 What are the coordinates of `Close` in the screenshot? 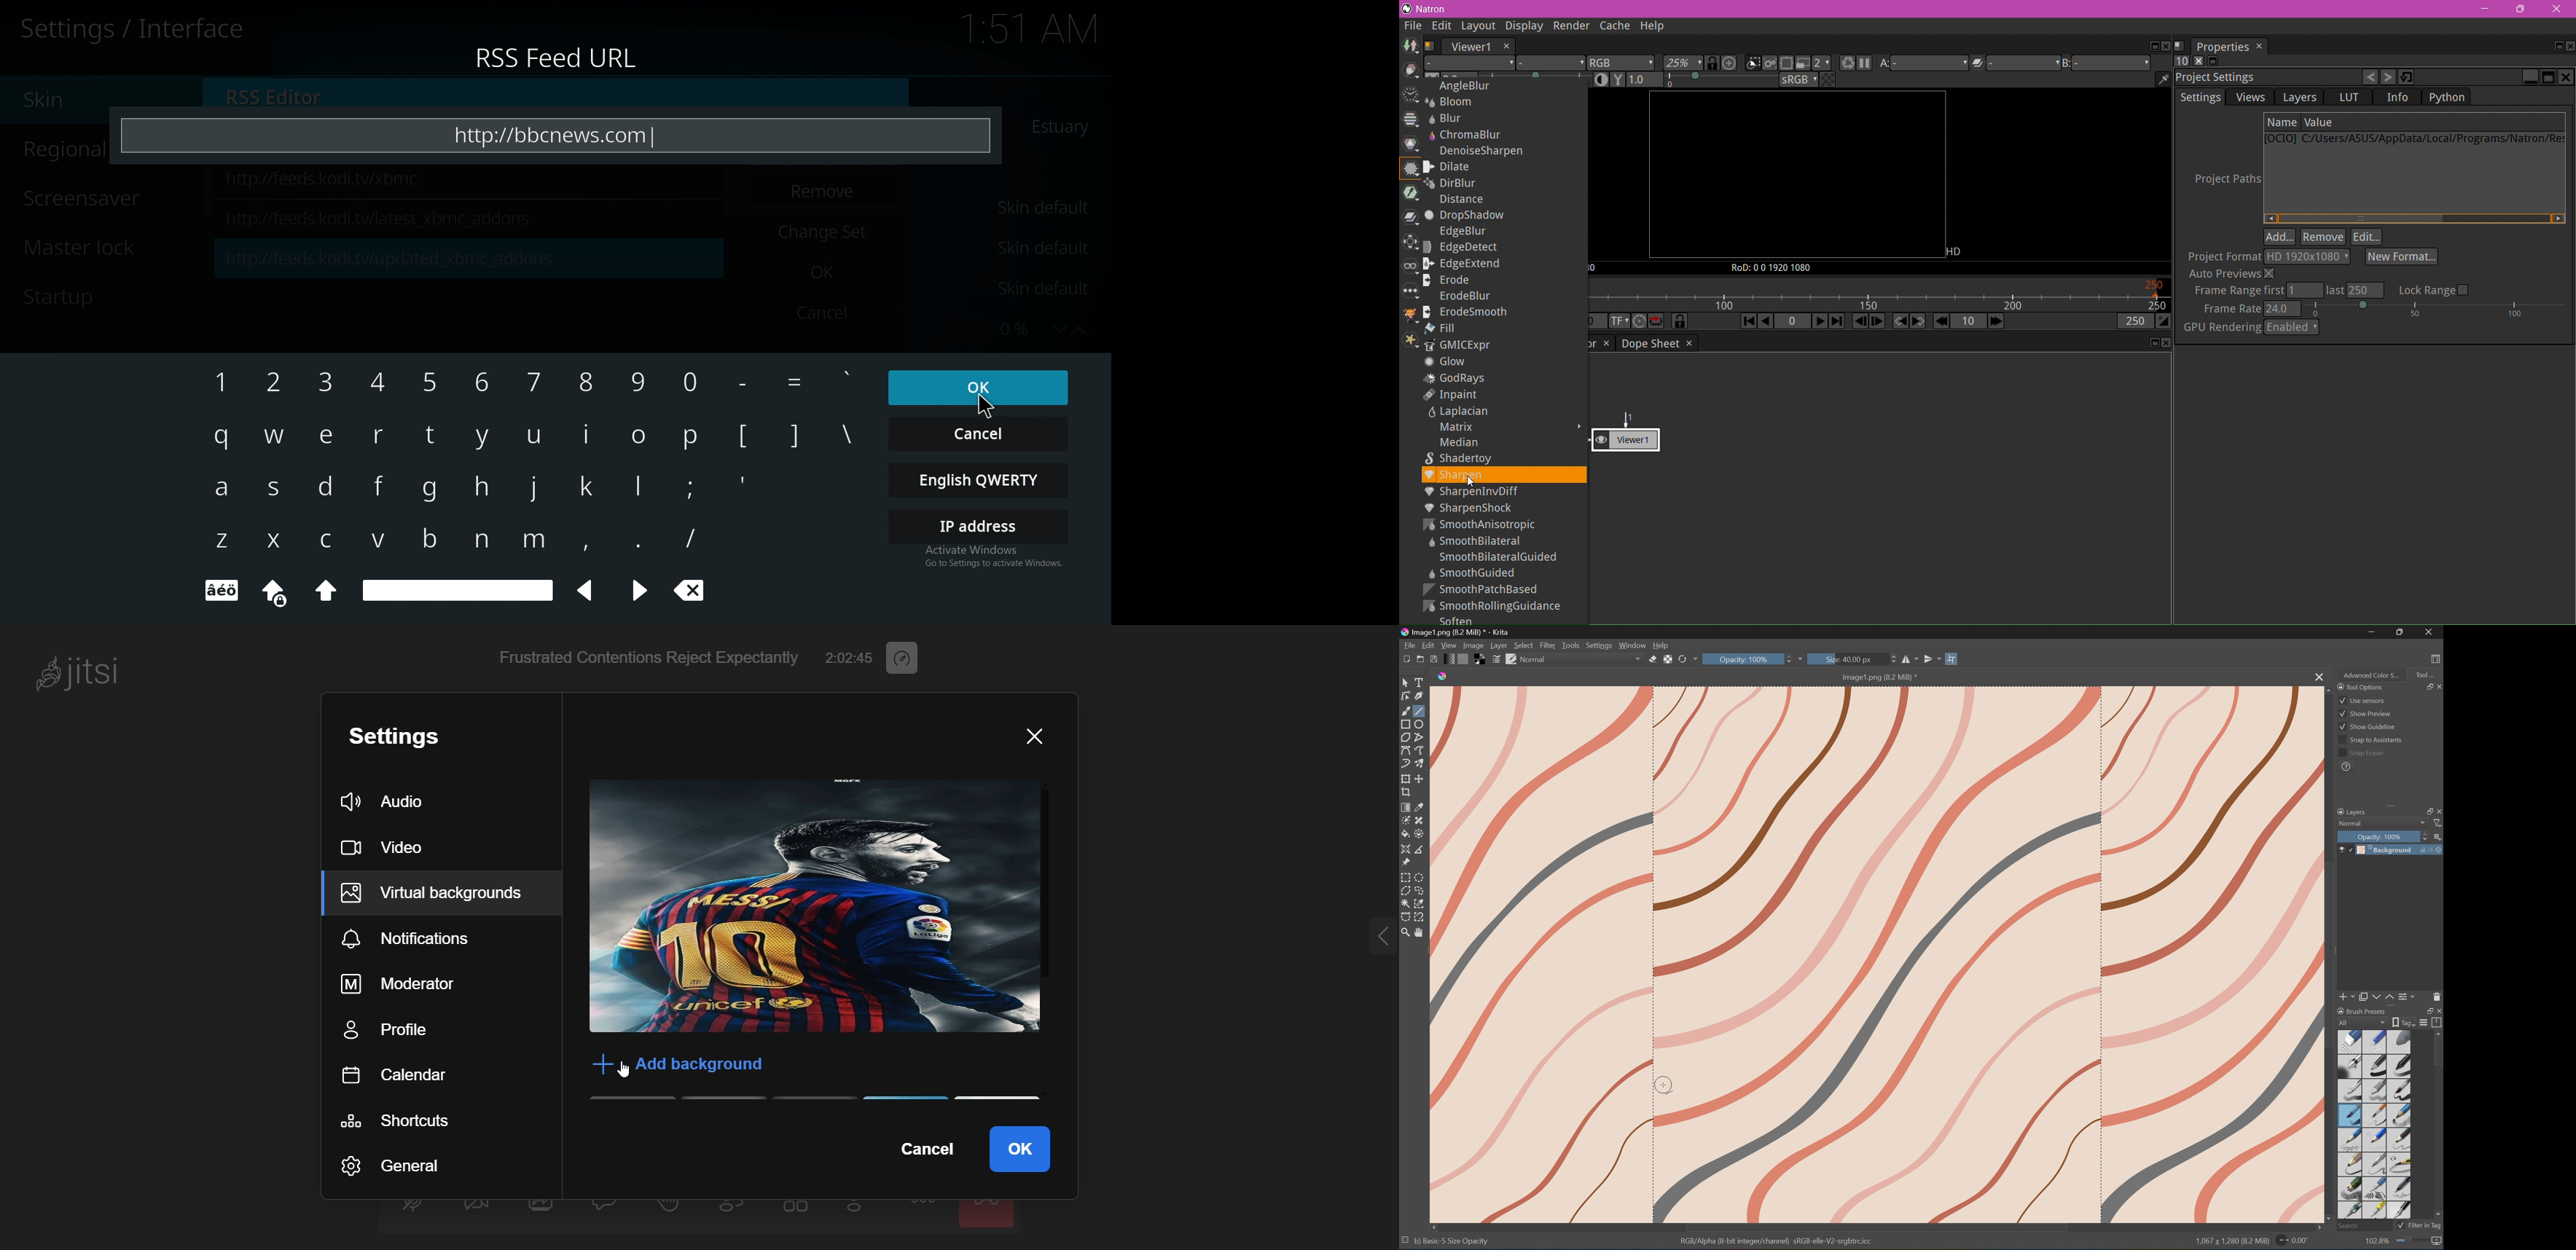 It's located at (2437, 811).